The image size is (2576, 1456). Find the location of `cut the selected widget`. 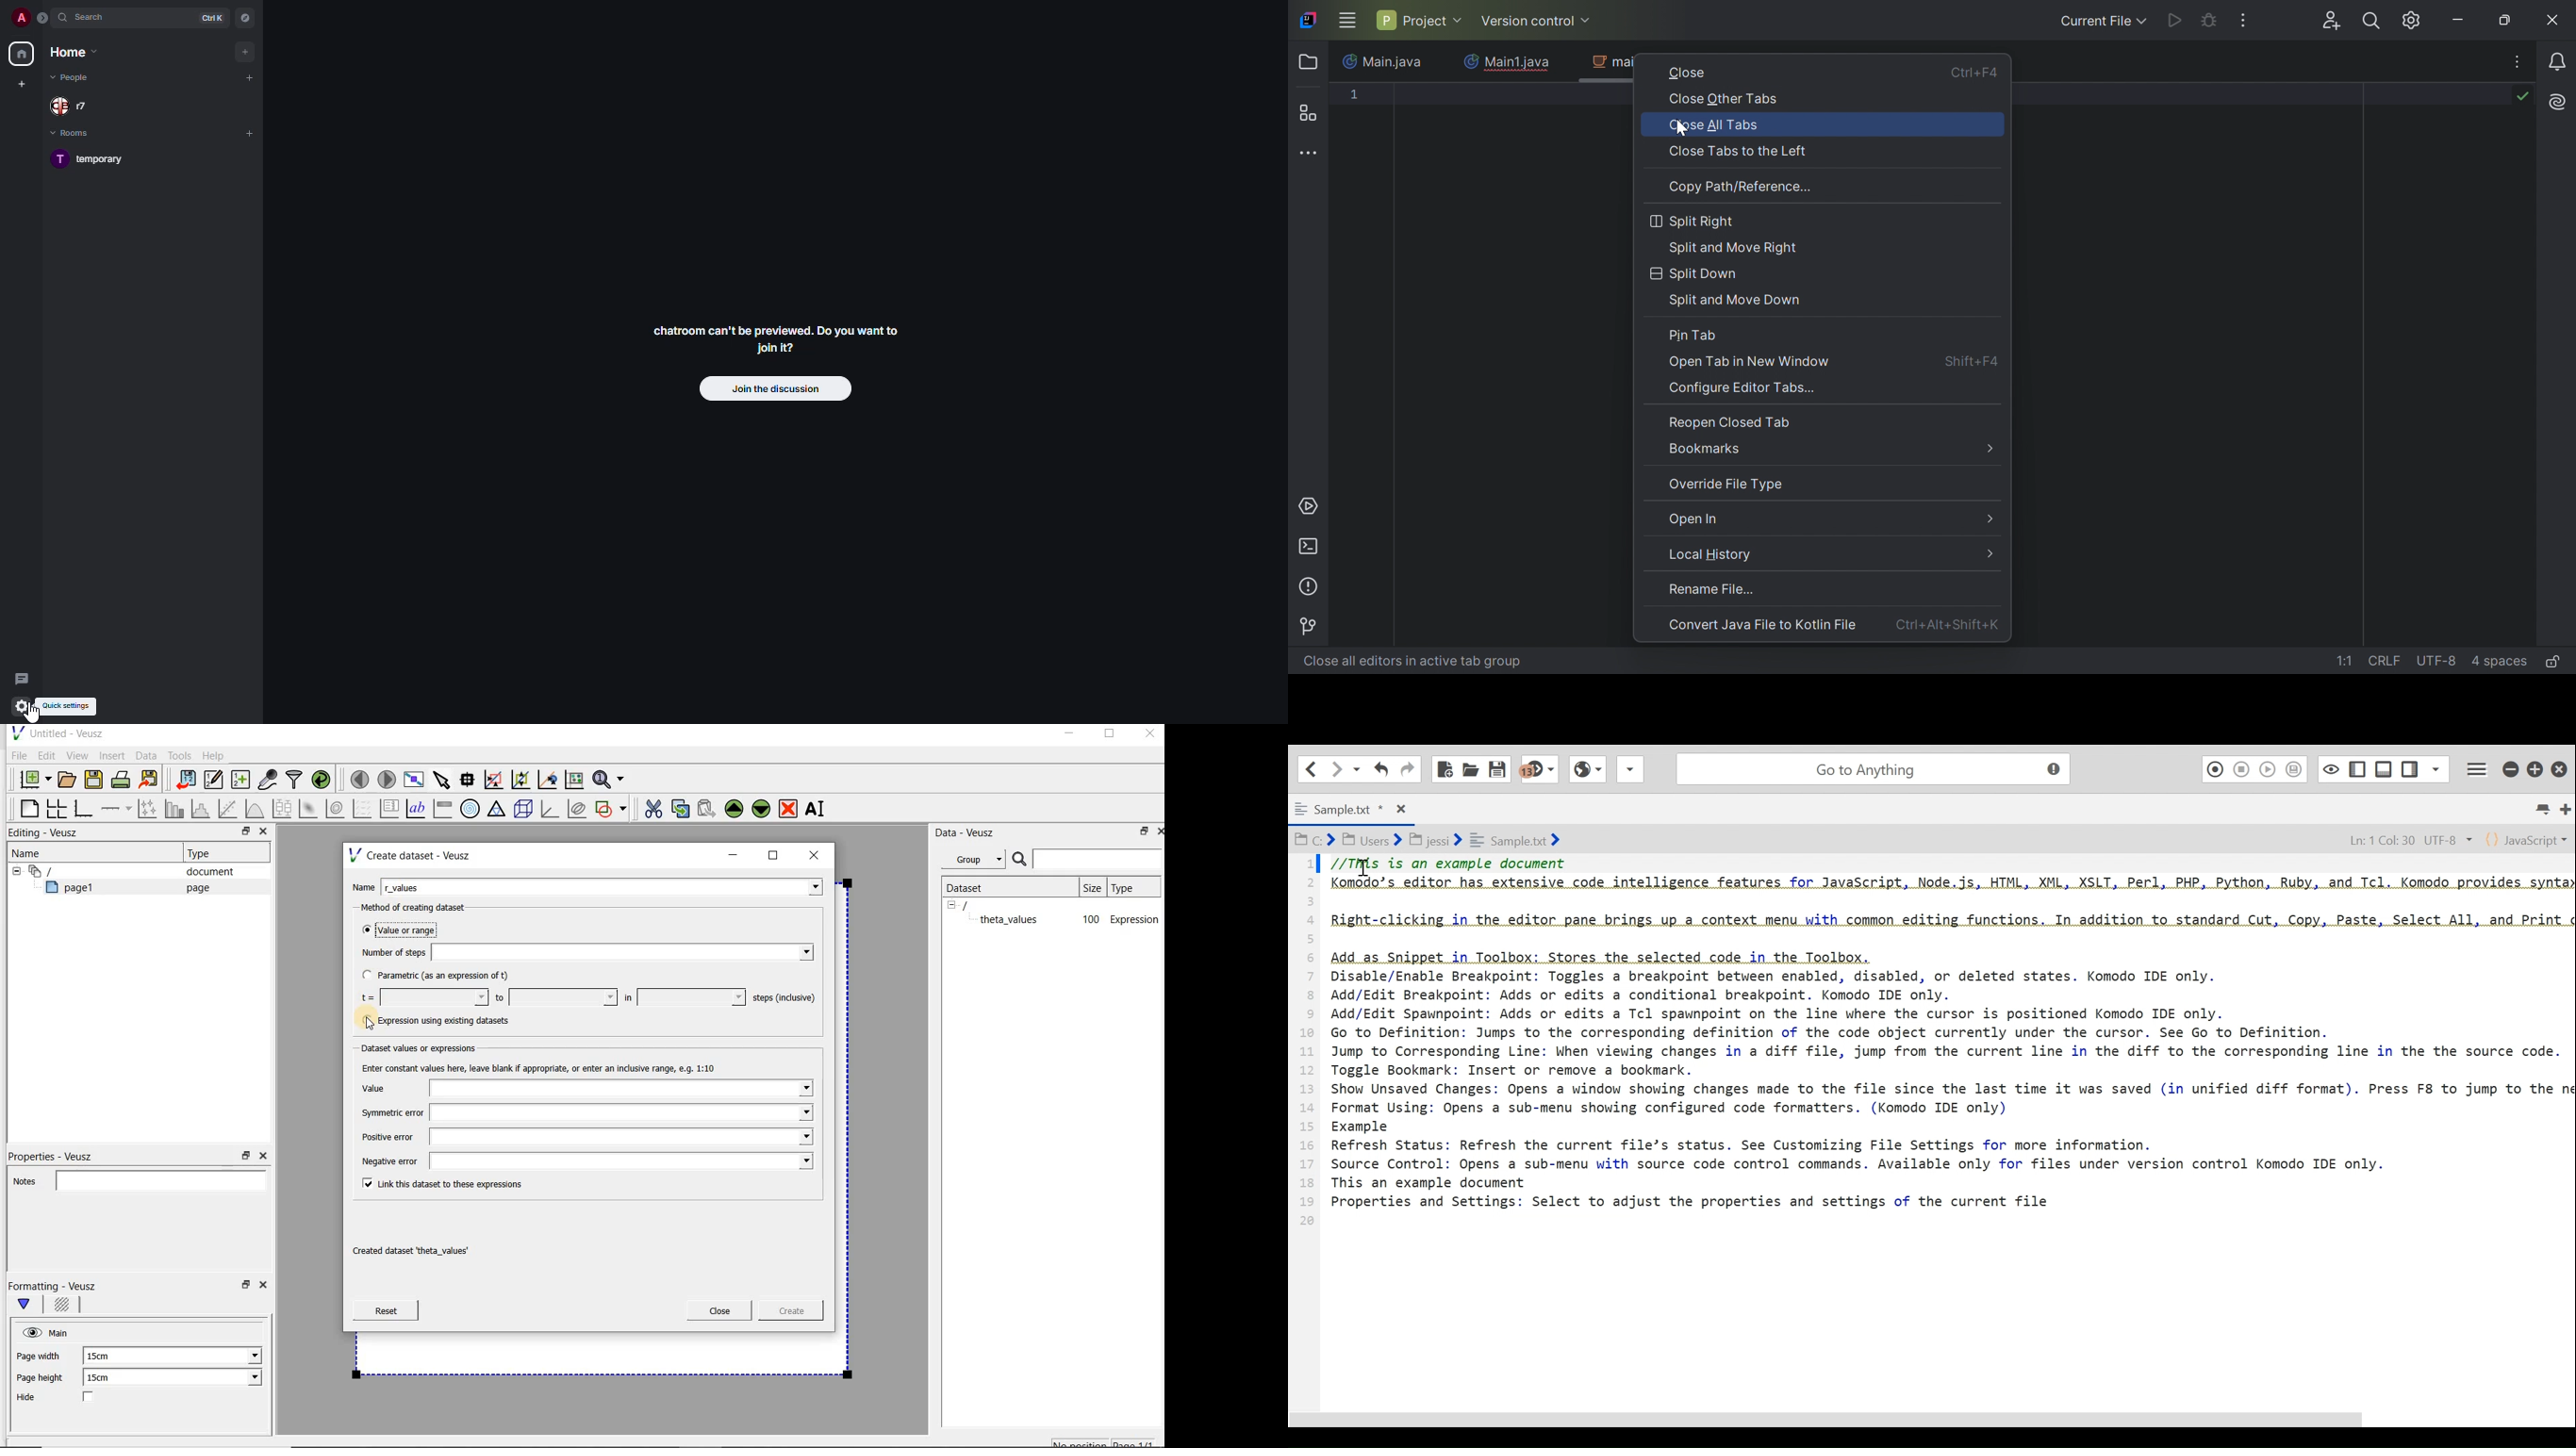

cut the selected widget is located at coordinates (651, 807).